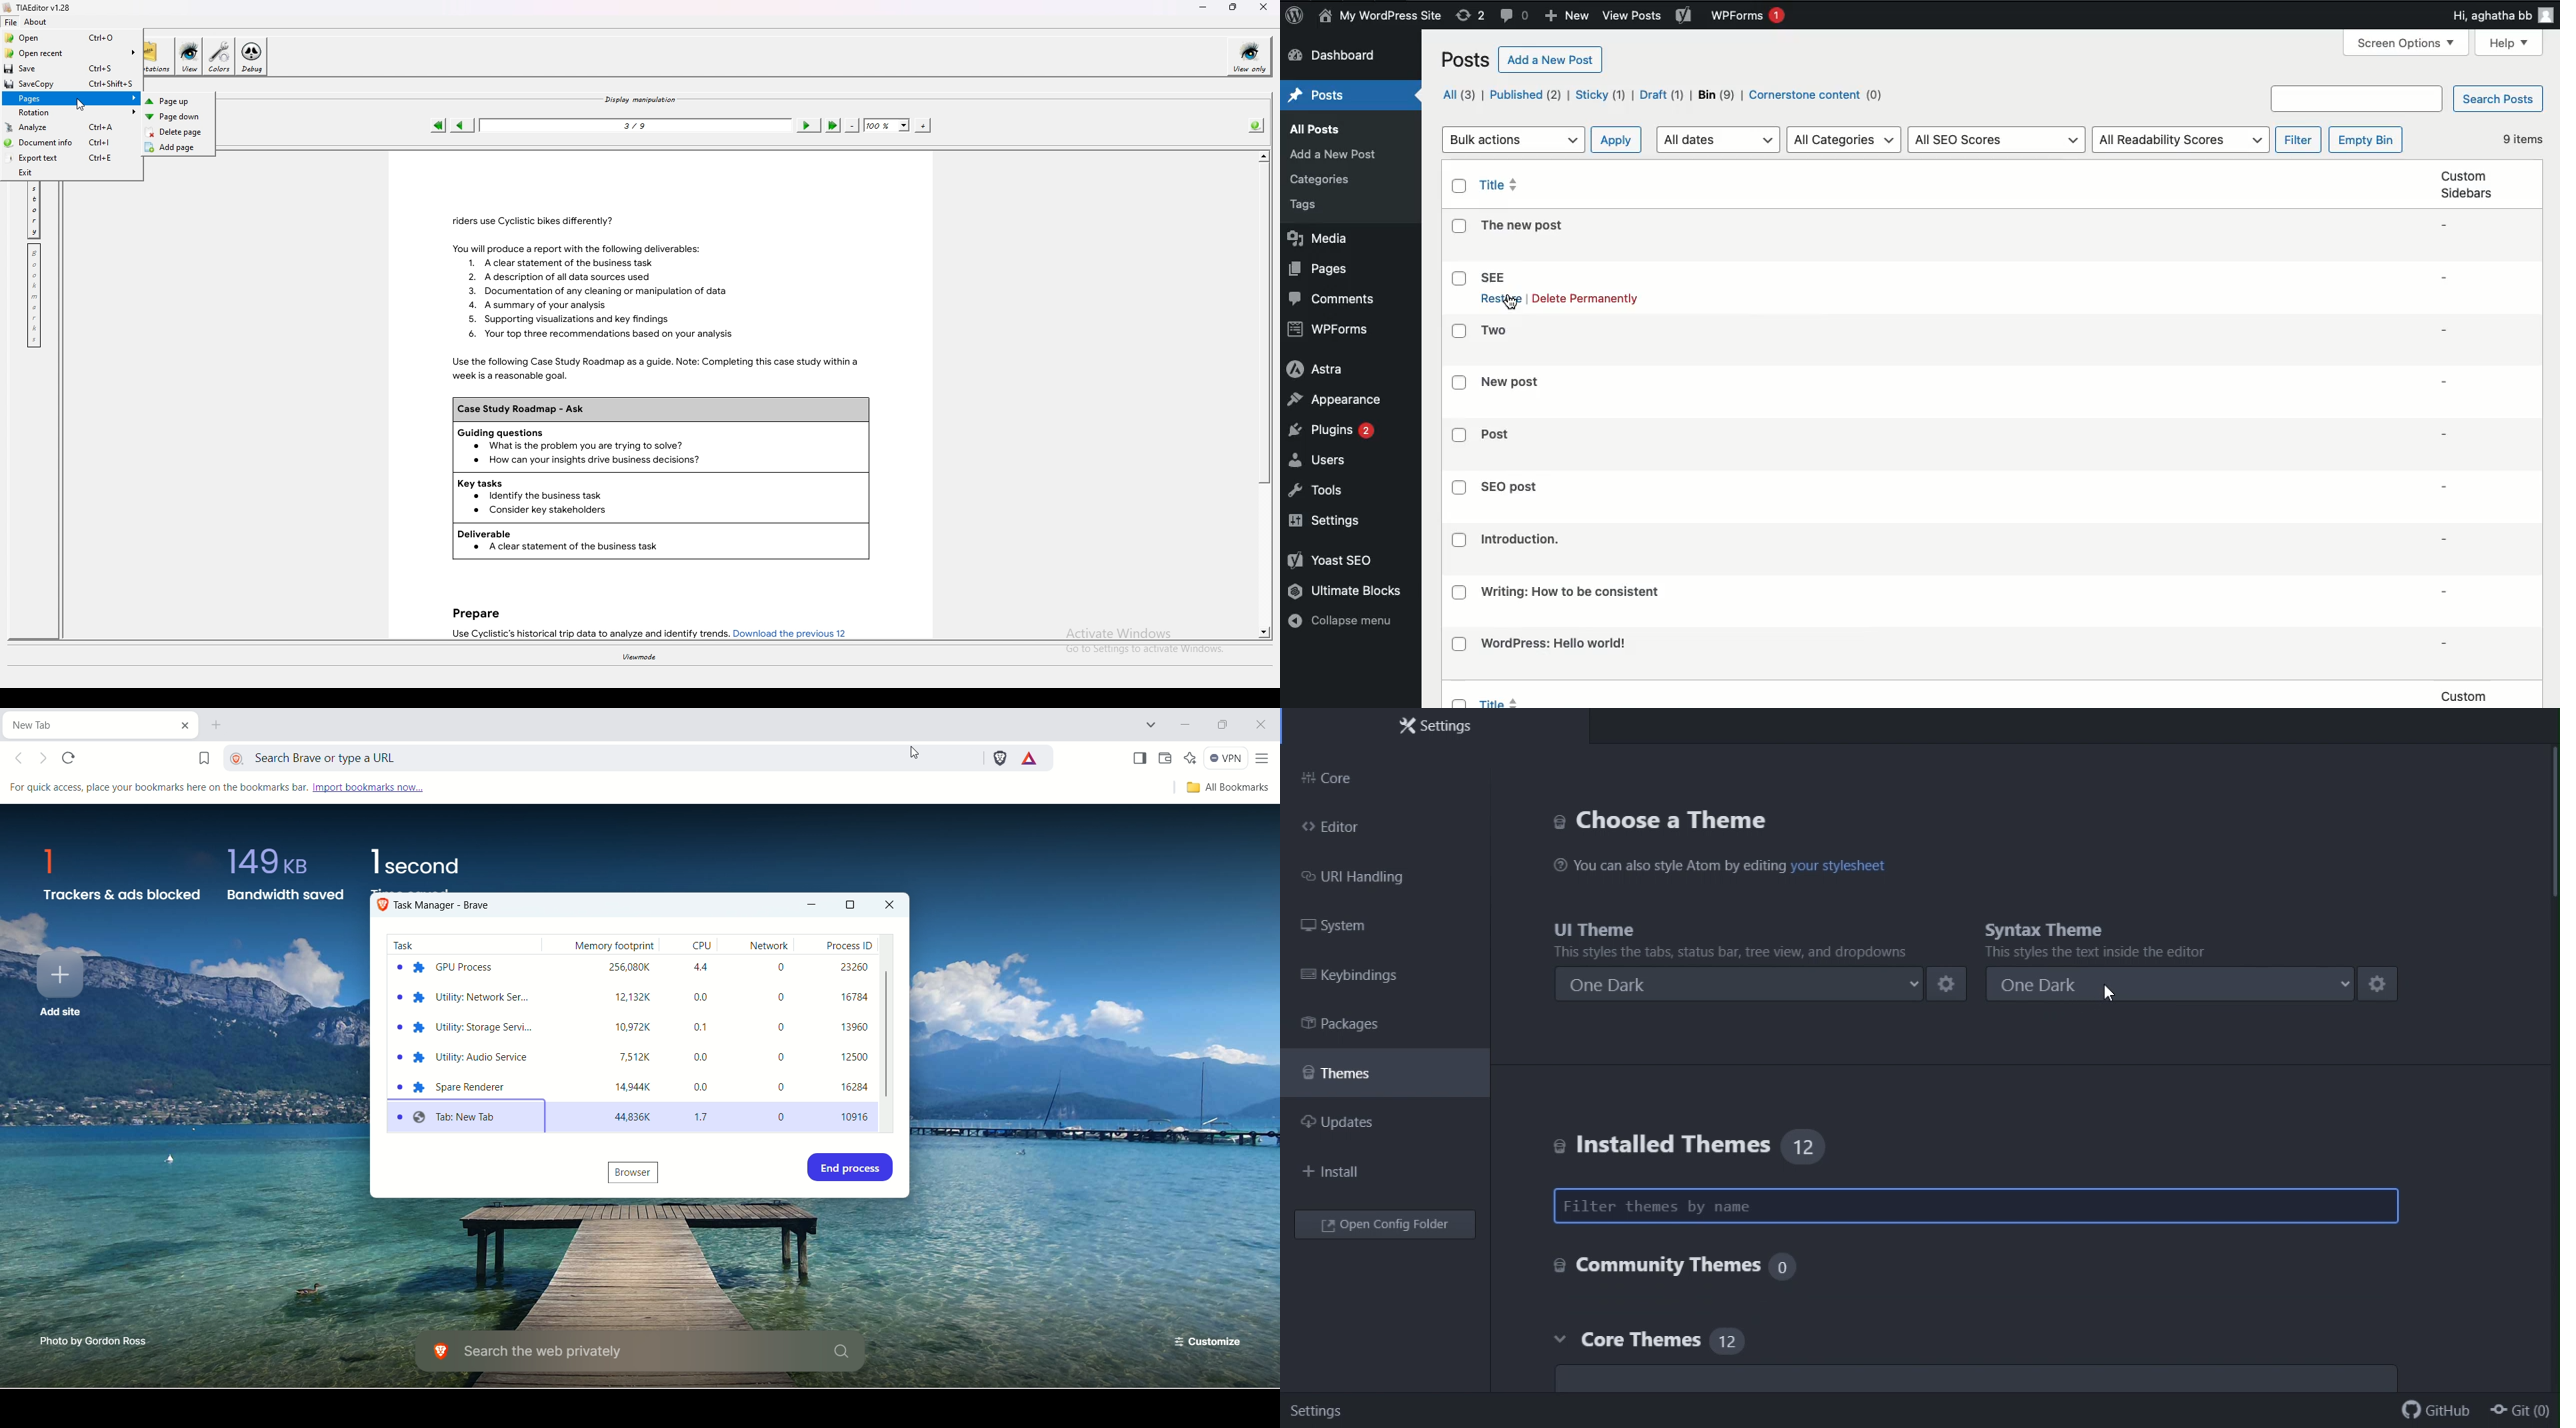 This screenshot has height=1428, width=2576. What do you see at coordinates (1718, 140) in the screenshot?
I see `All dates` at bounding box center [1718, 140].